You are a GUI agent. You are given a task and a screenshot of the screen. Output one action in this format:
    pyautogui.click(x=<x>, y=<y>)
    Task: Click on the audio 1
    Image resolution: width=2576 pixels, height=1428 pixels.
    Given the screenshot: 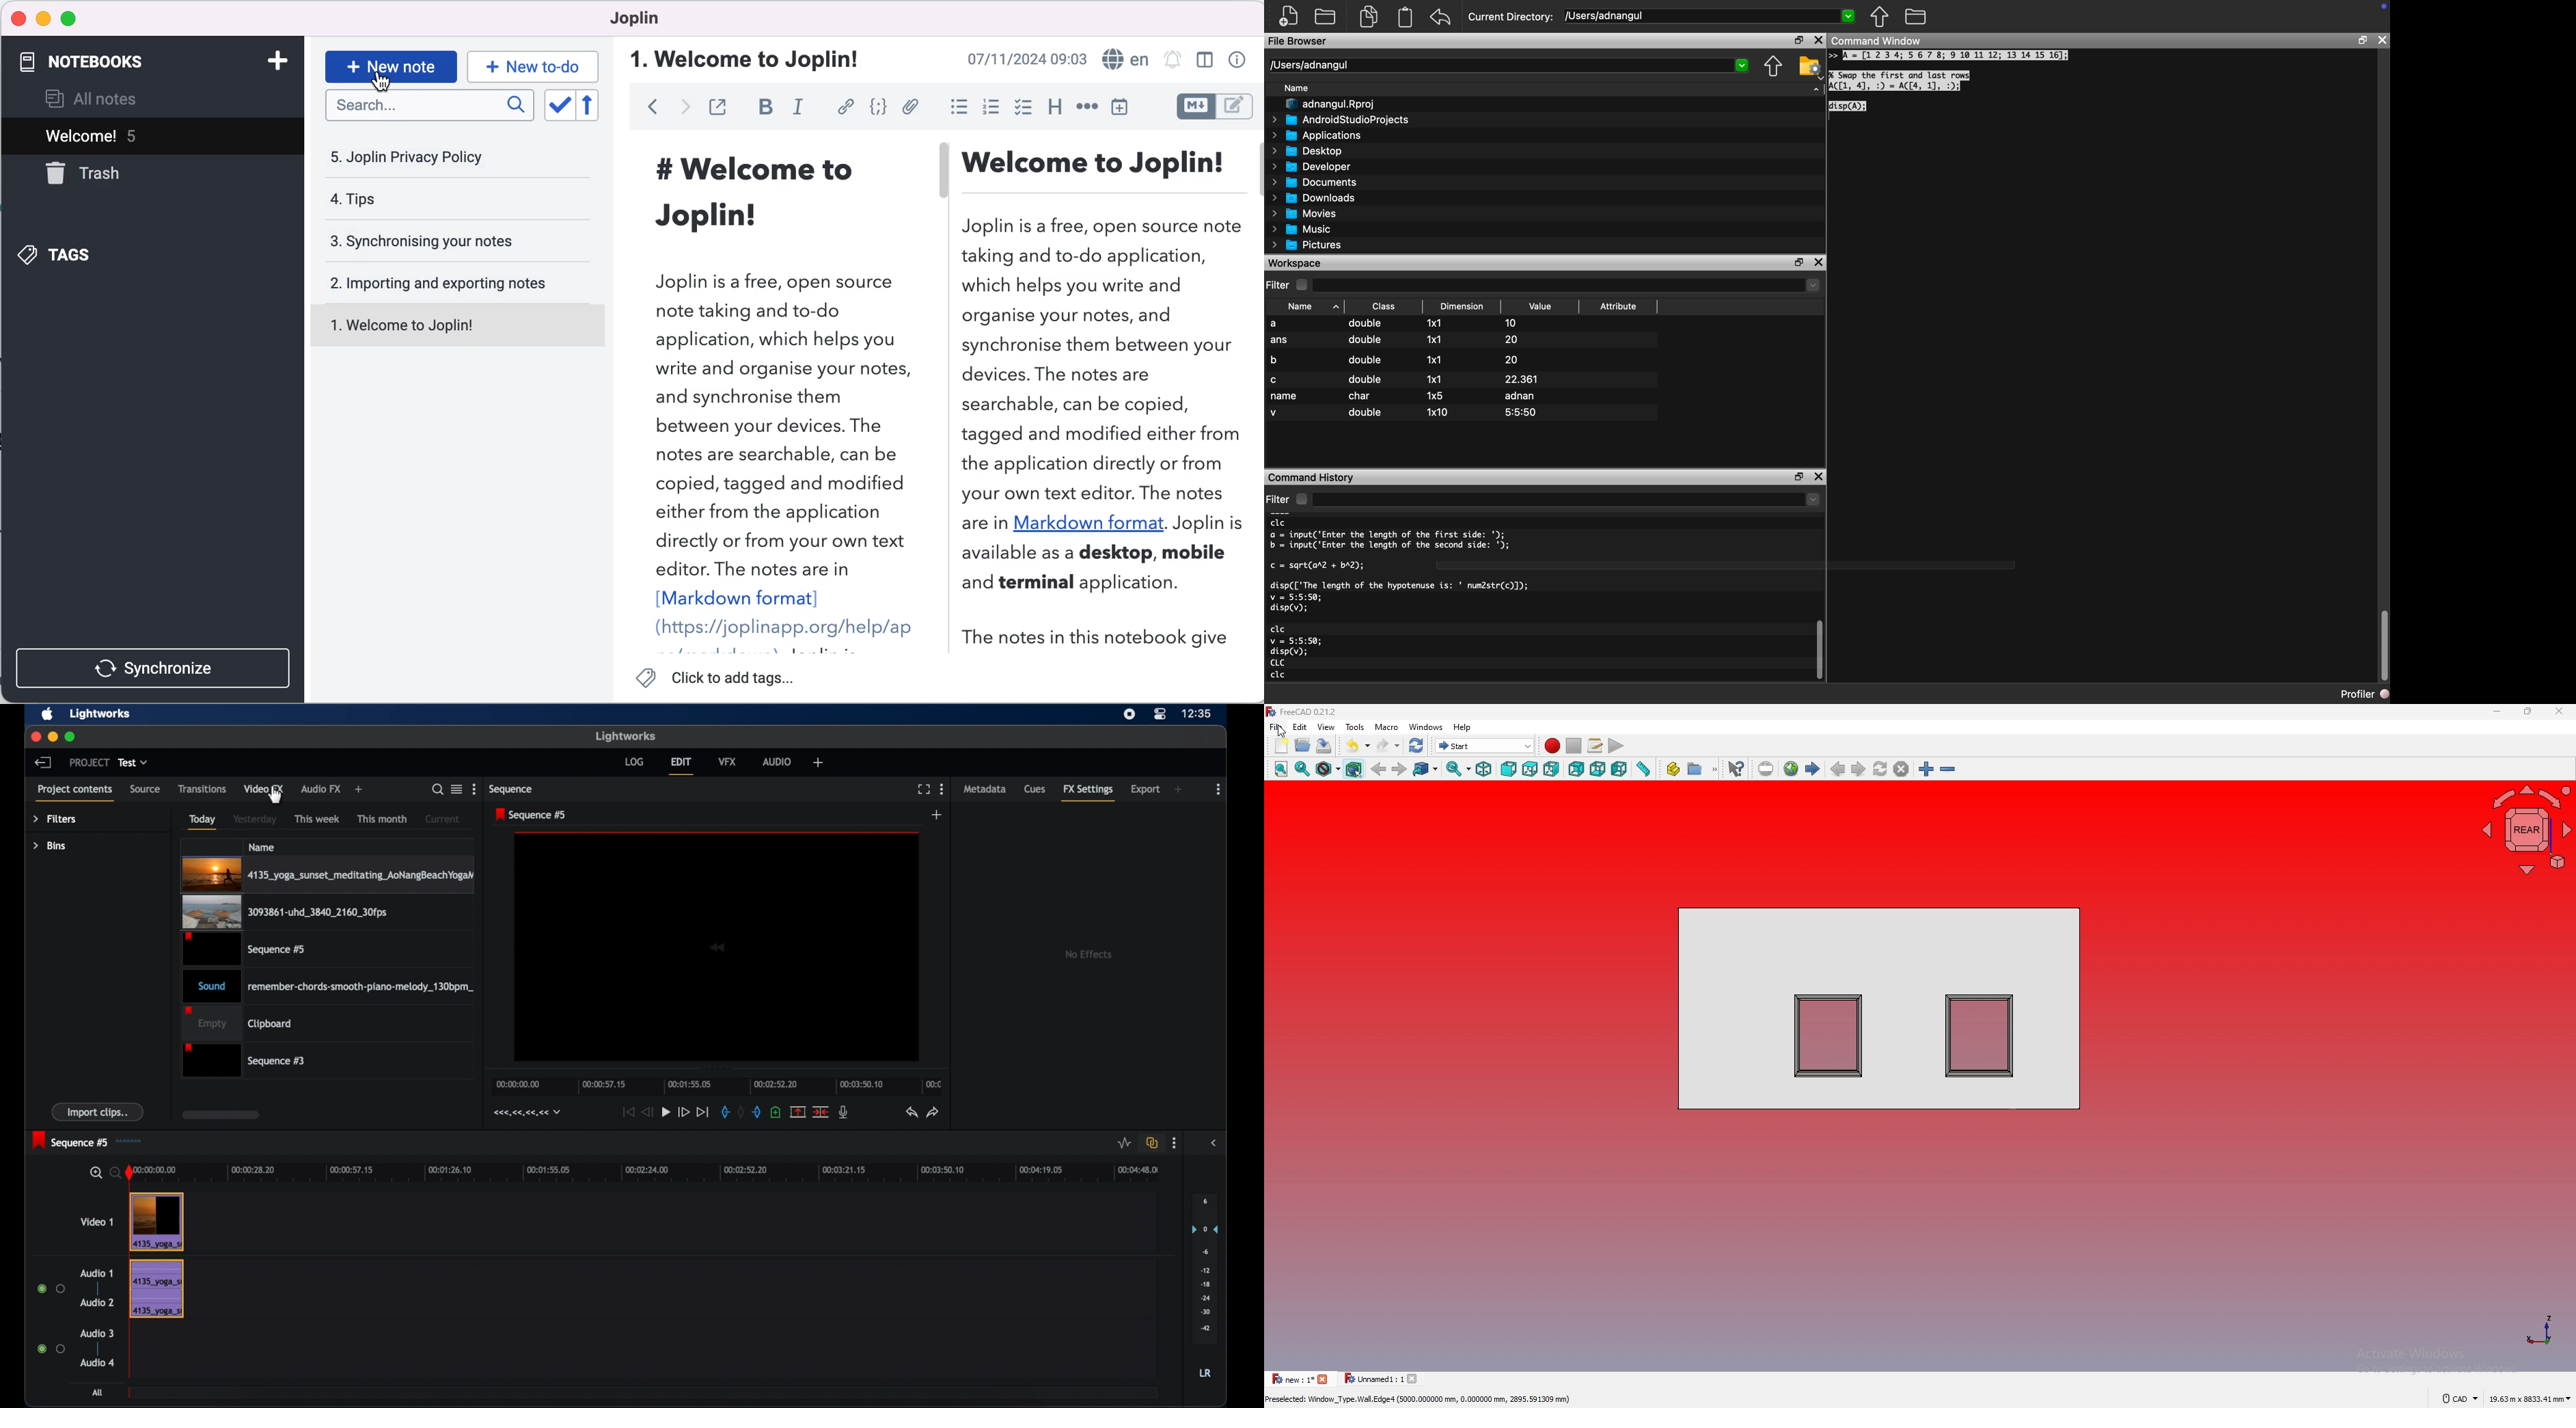 What is the action you would take?
    pyautogui.click(x=96, y=1274)
    